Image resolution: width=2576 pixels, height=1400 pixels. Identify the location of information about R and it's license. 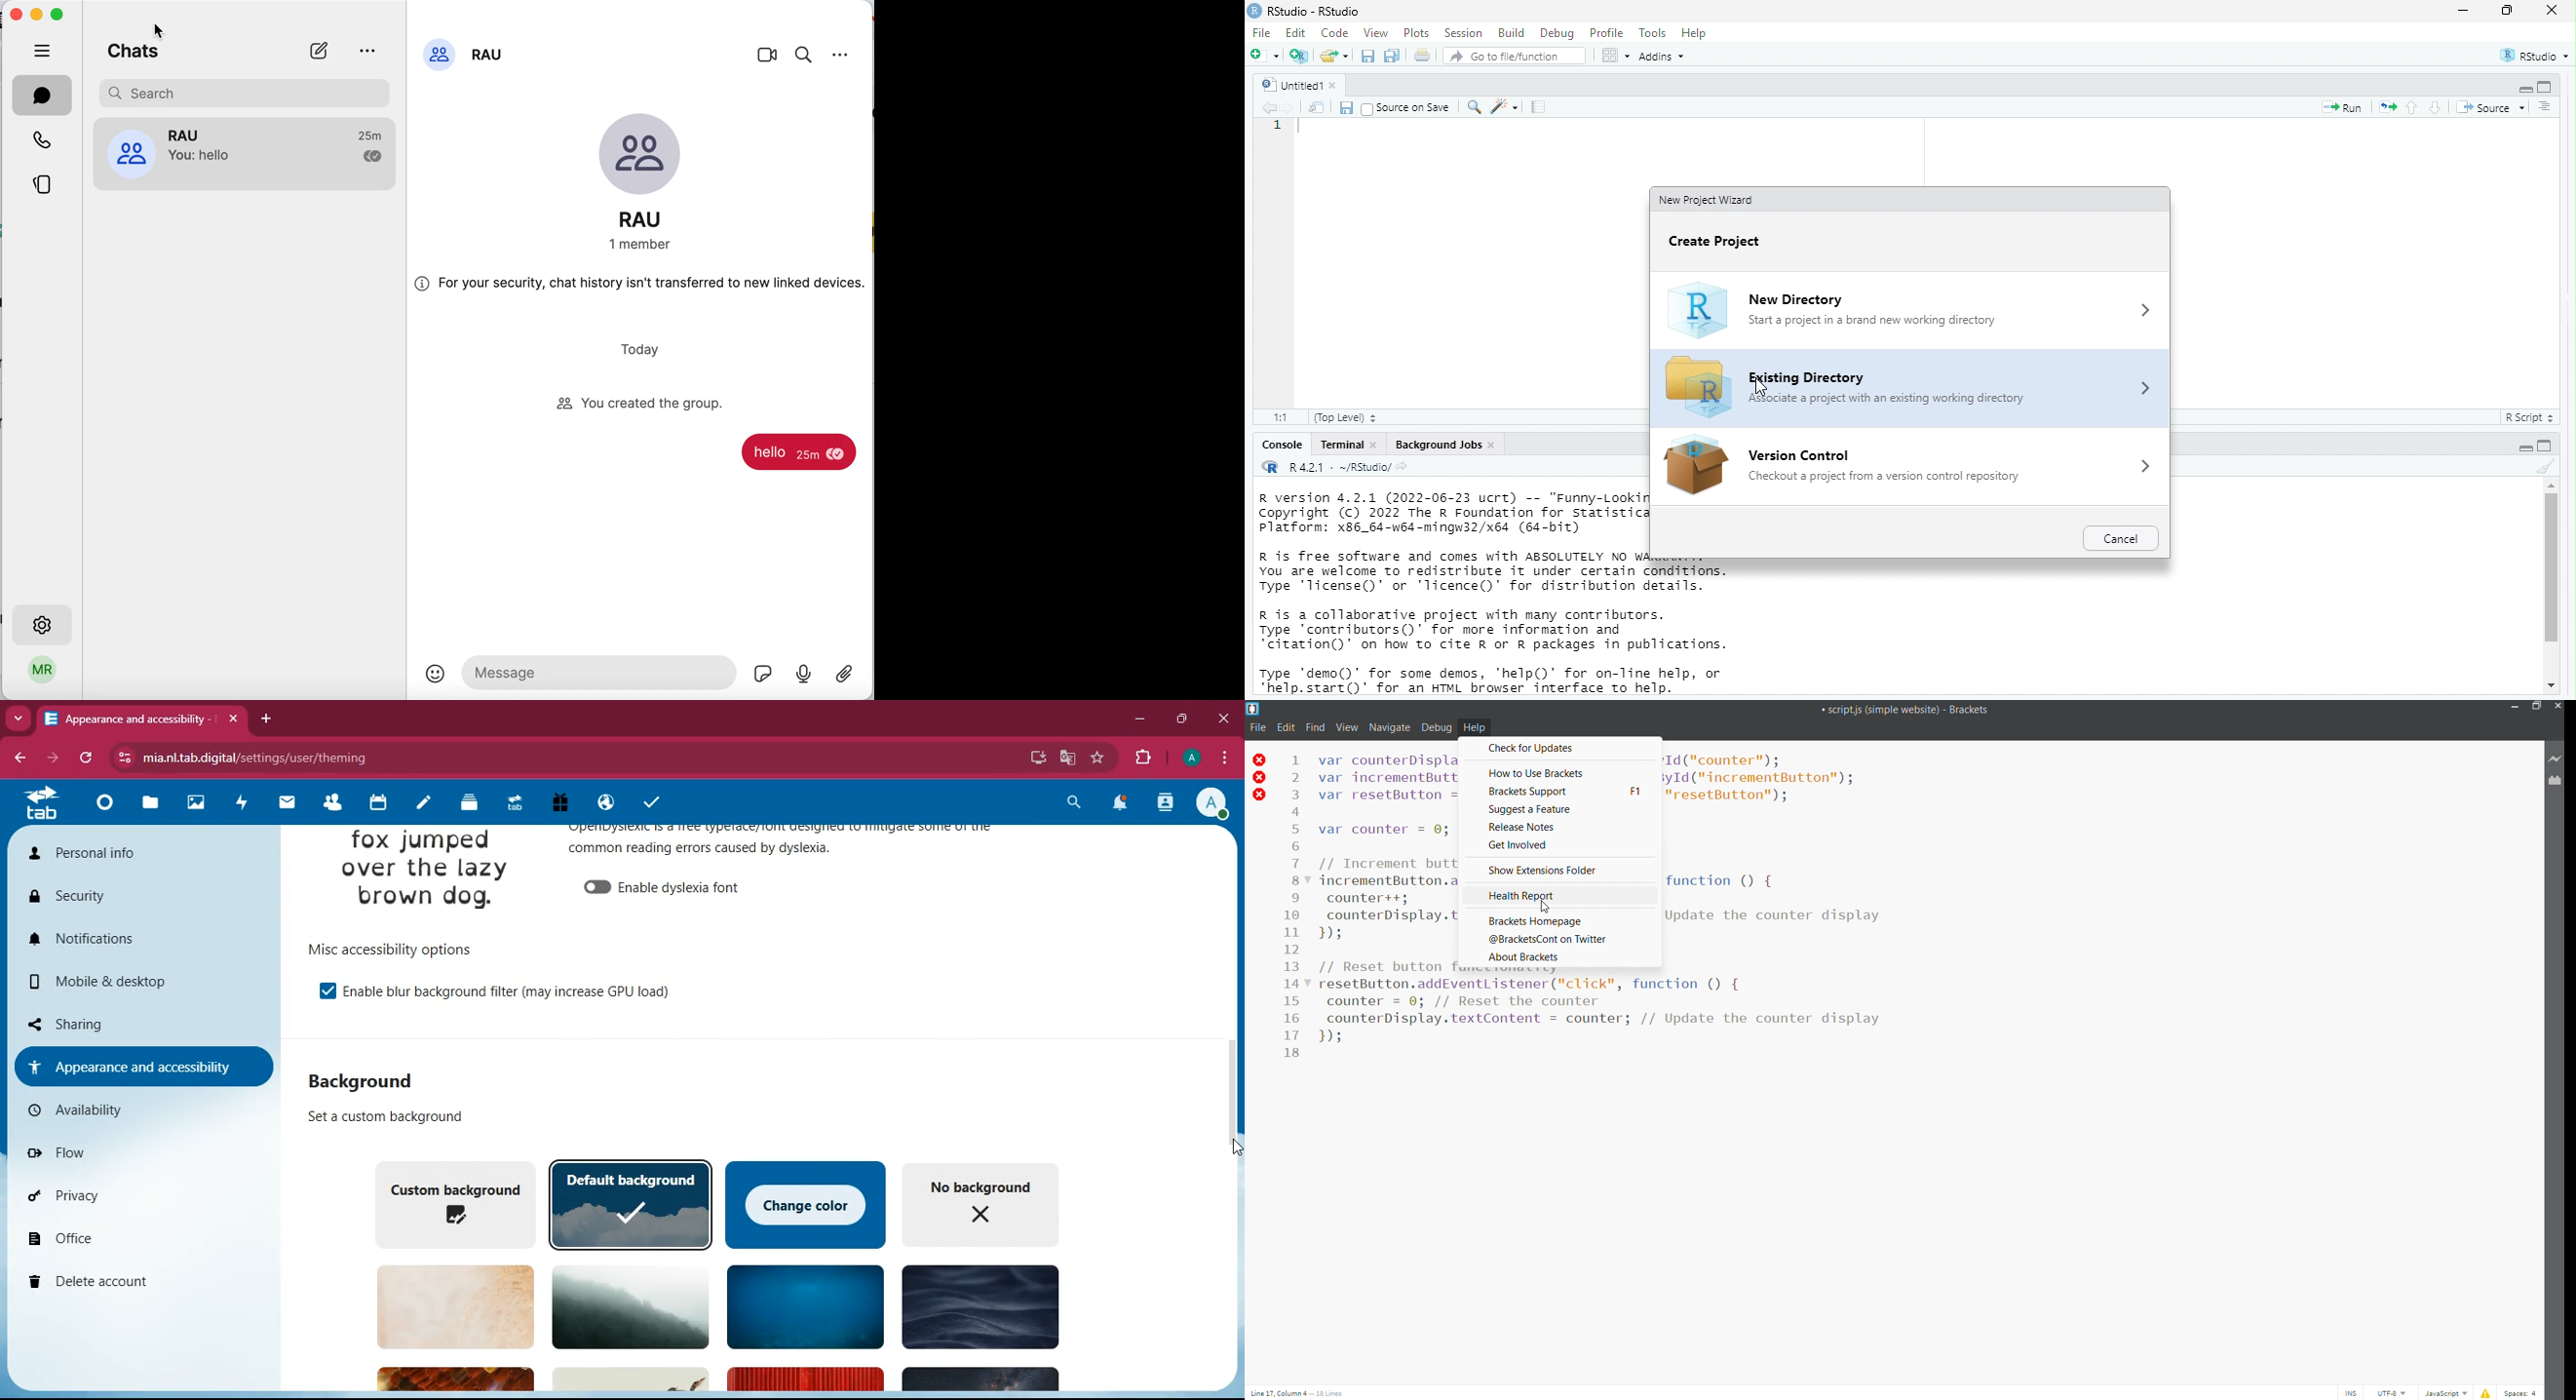
(1502, 572).